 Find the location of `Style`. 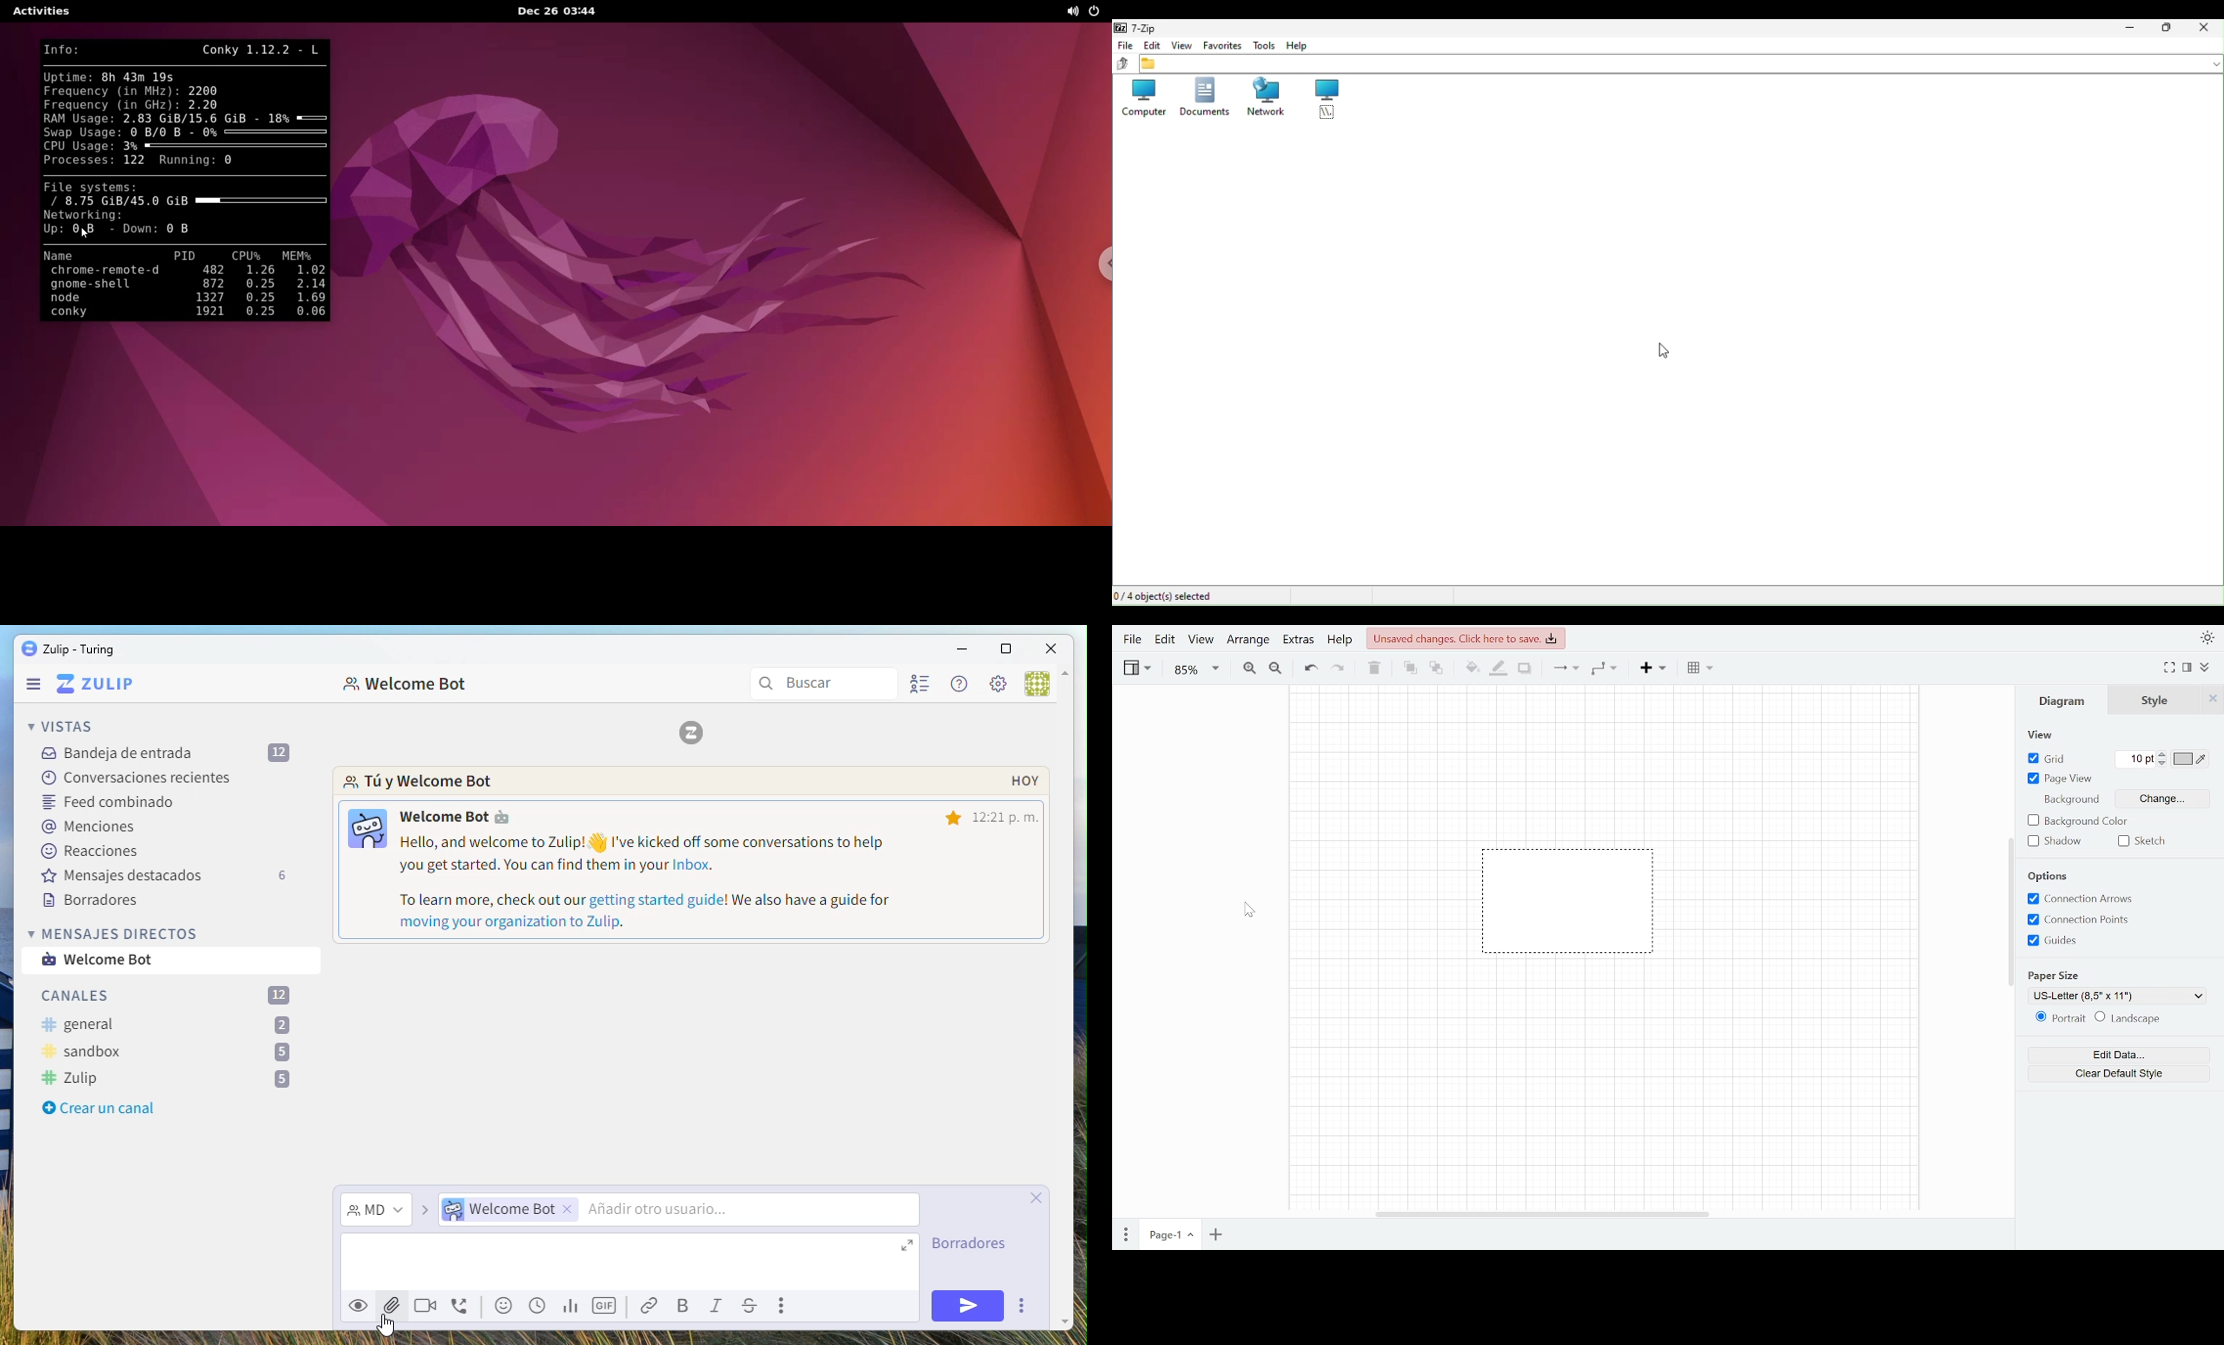

Style is located at coordinates (2155, 700).